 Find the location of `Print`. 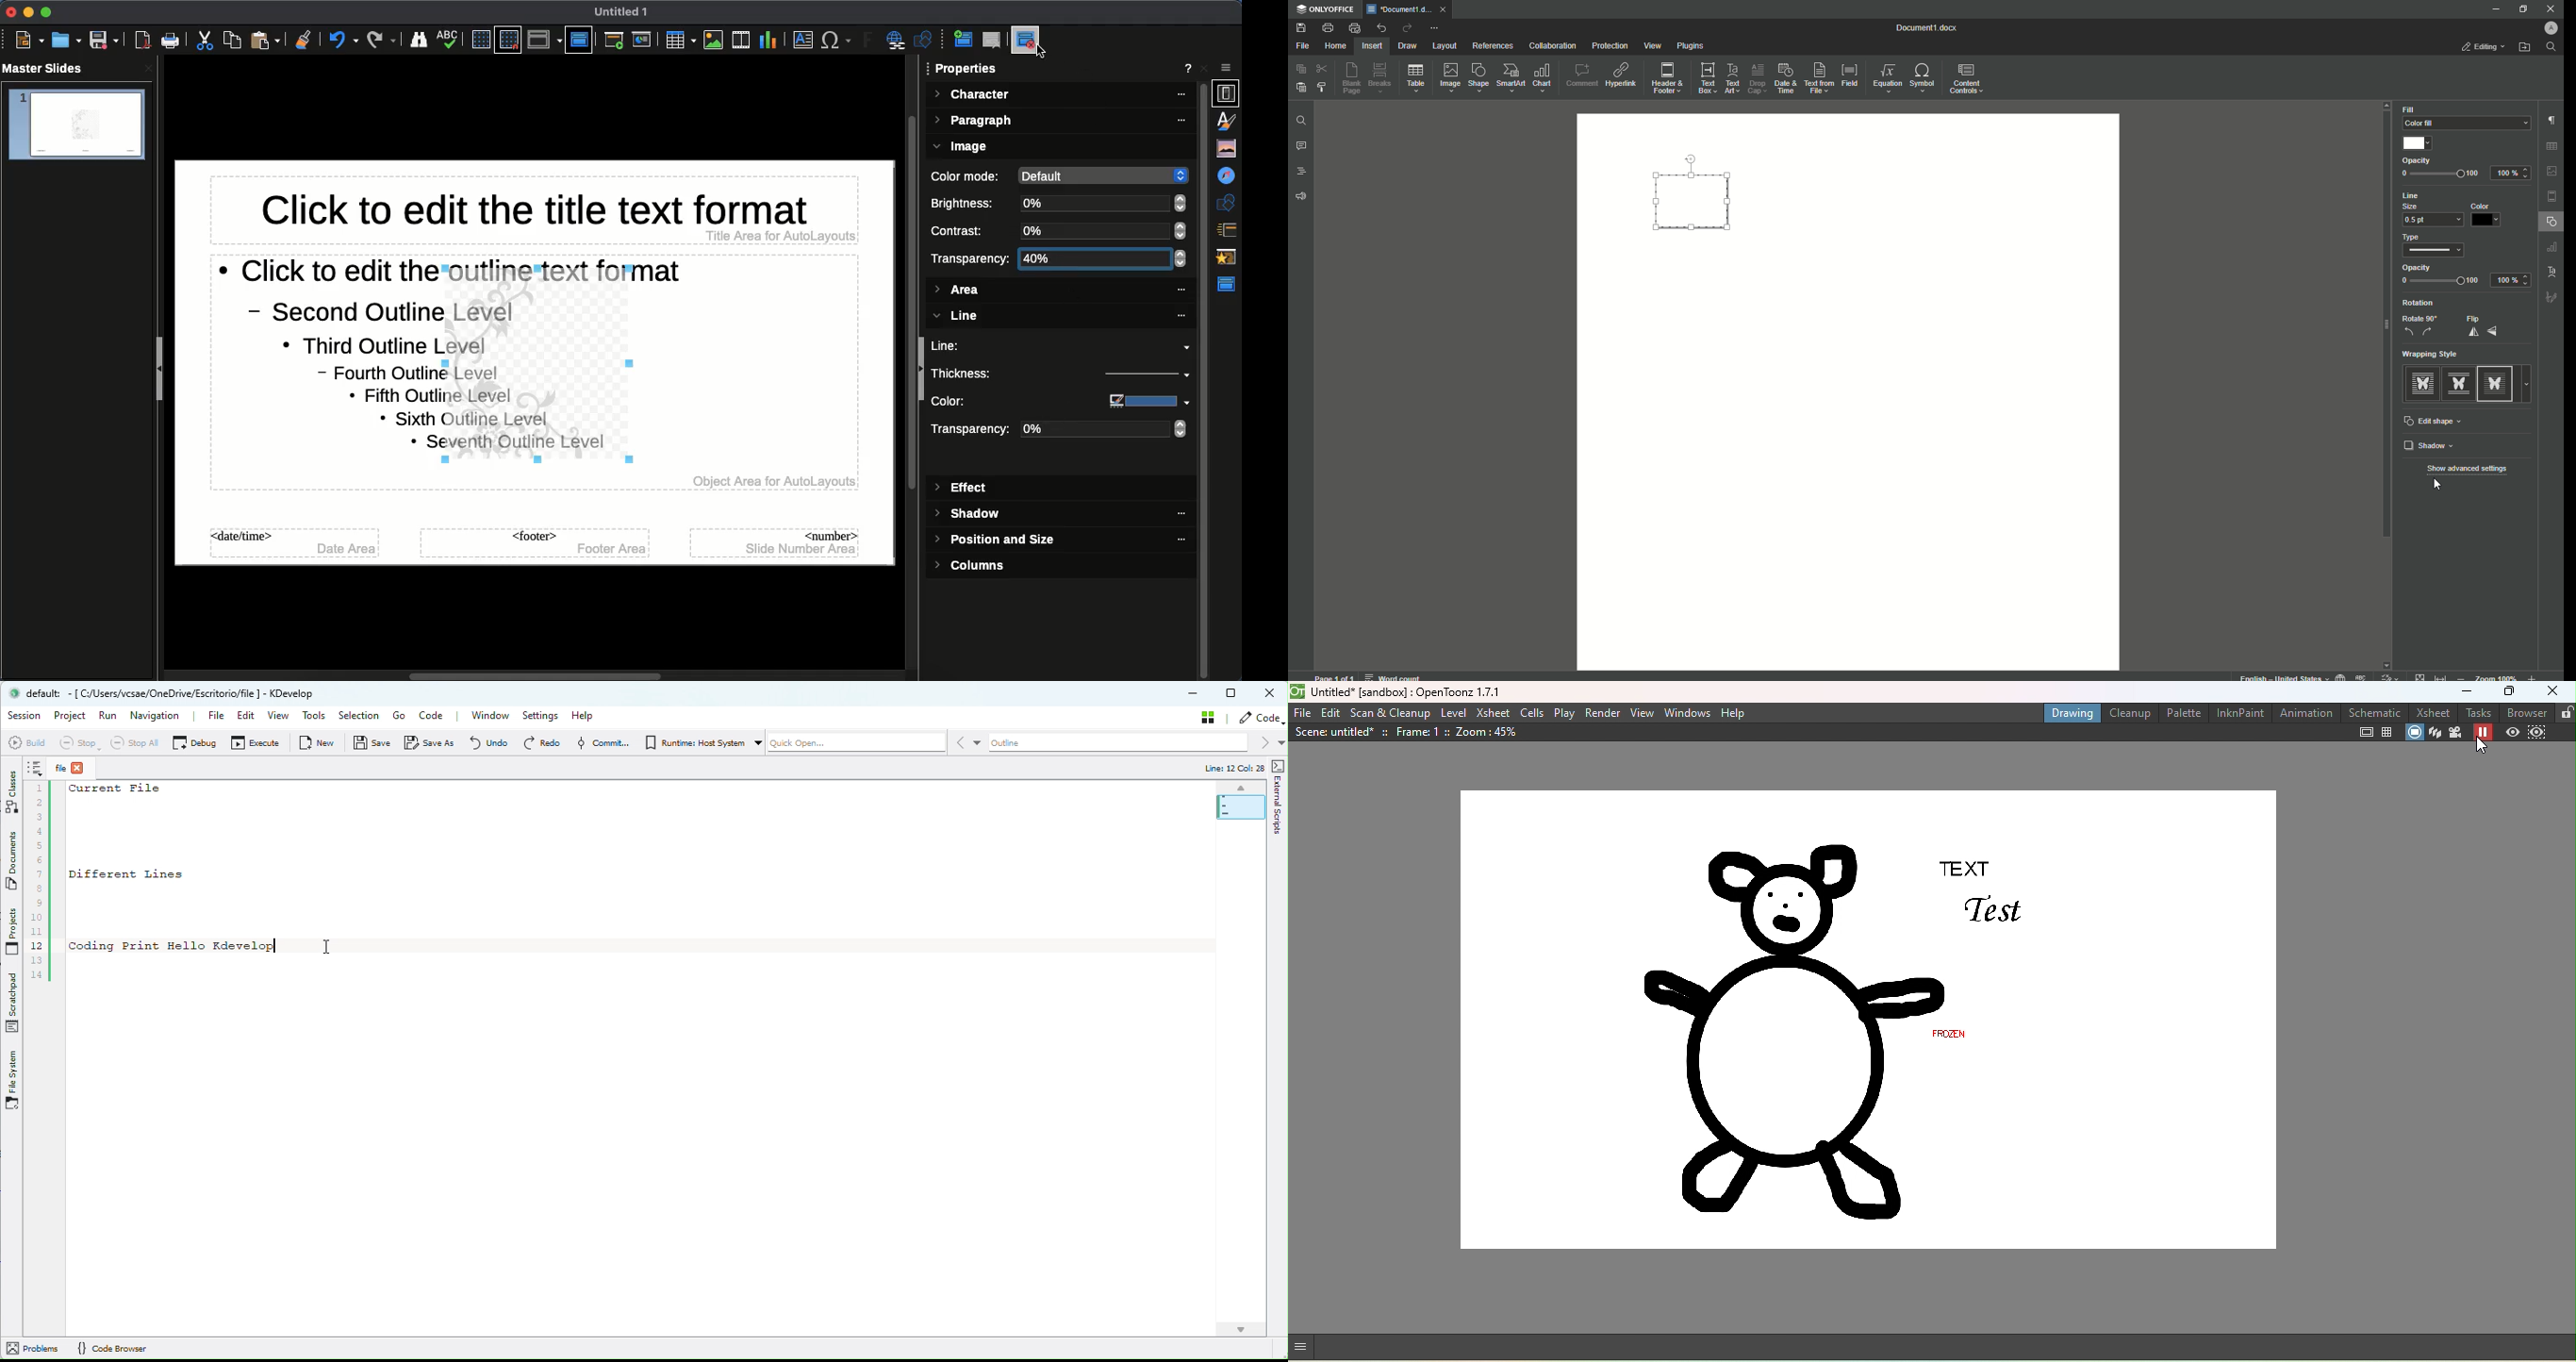

Print is located at coordinates (171, 41).